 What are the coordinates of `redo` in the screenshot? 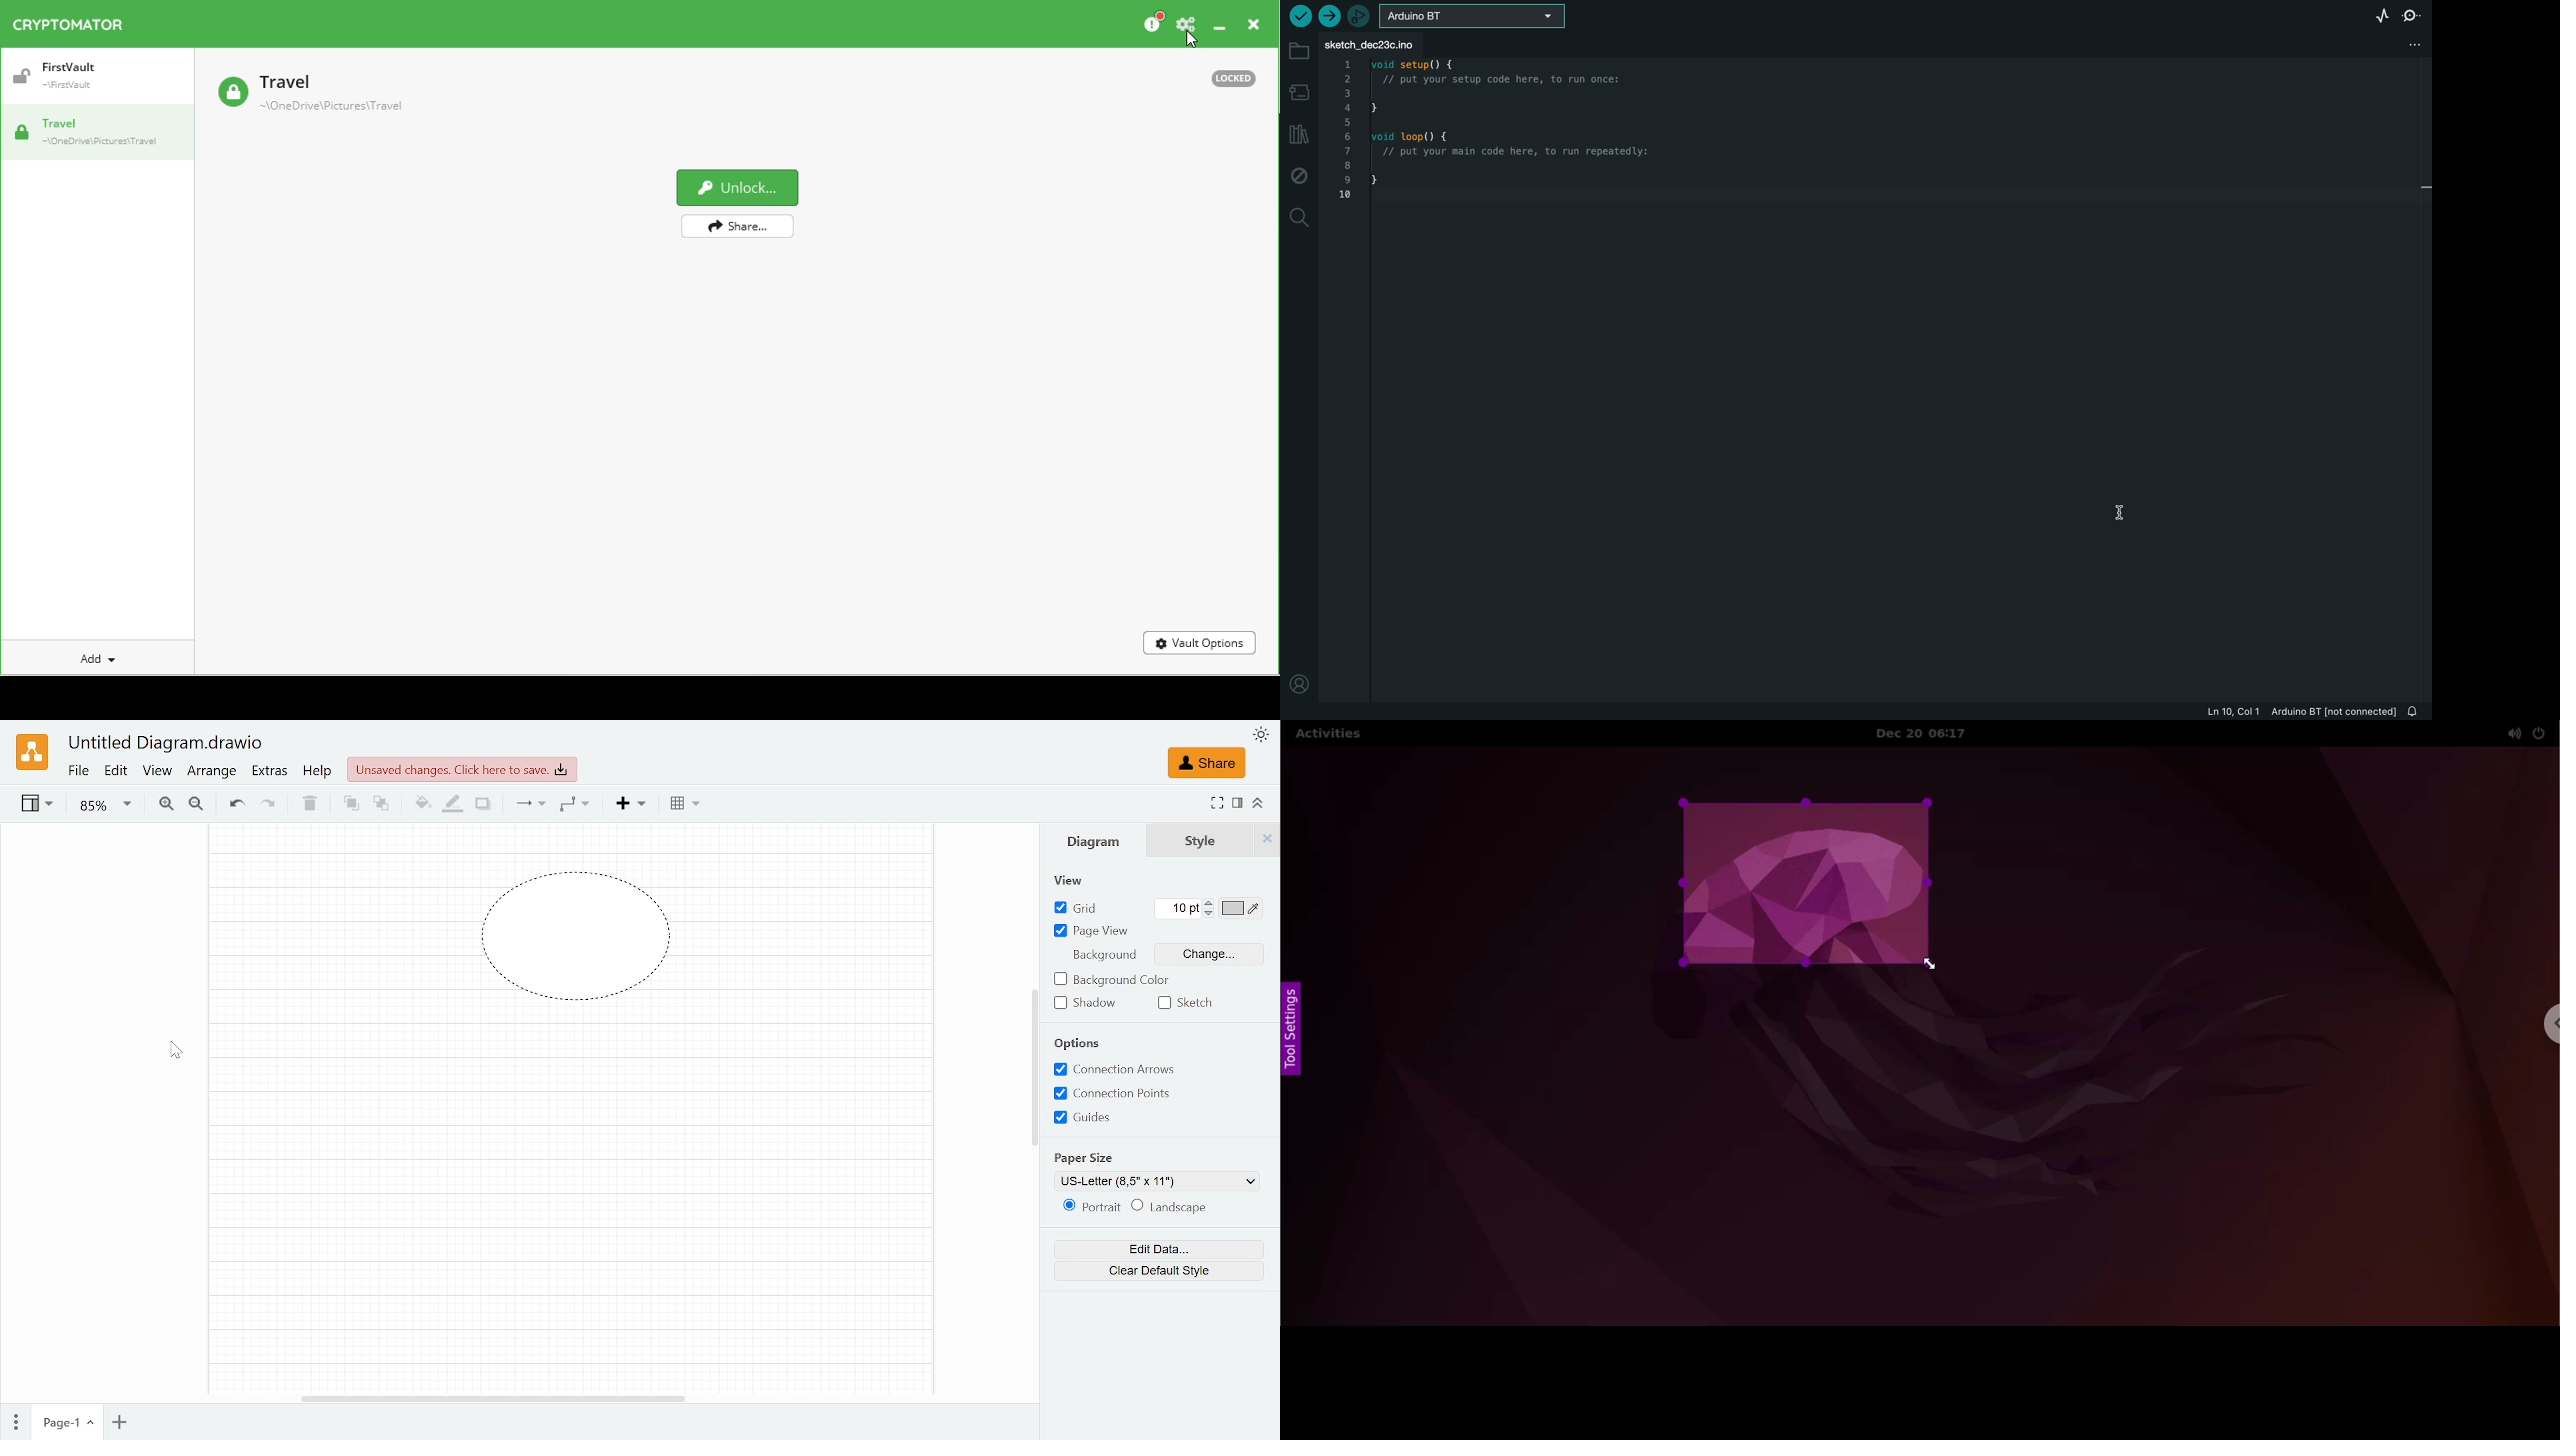 It's located at (269, 807).